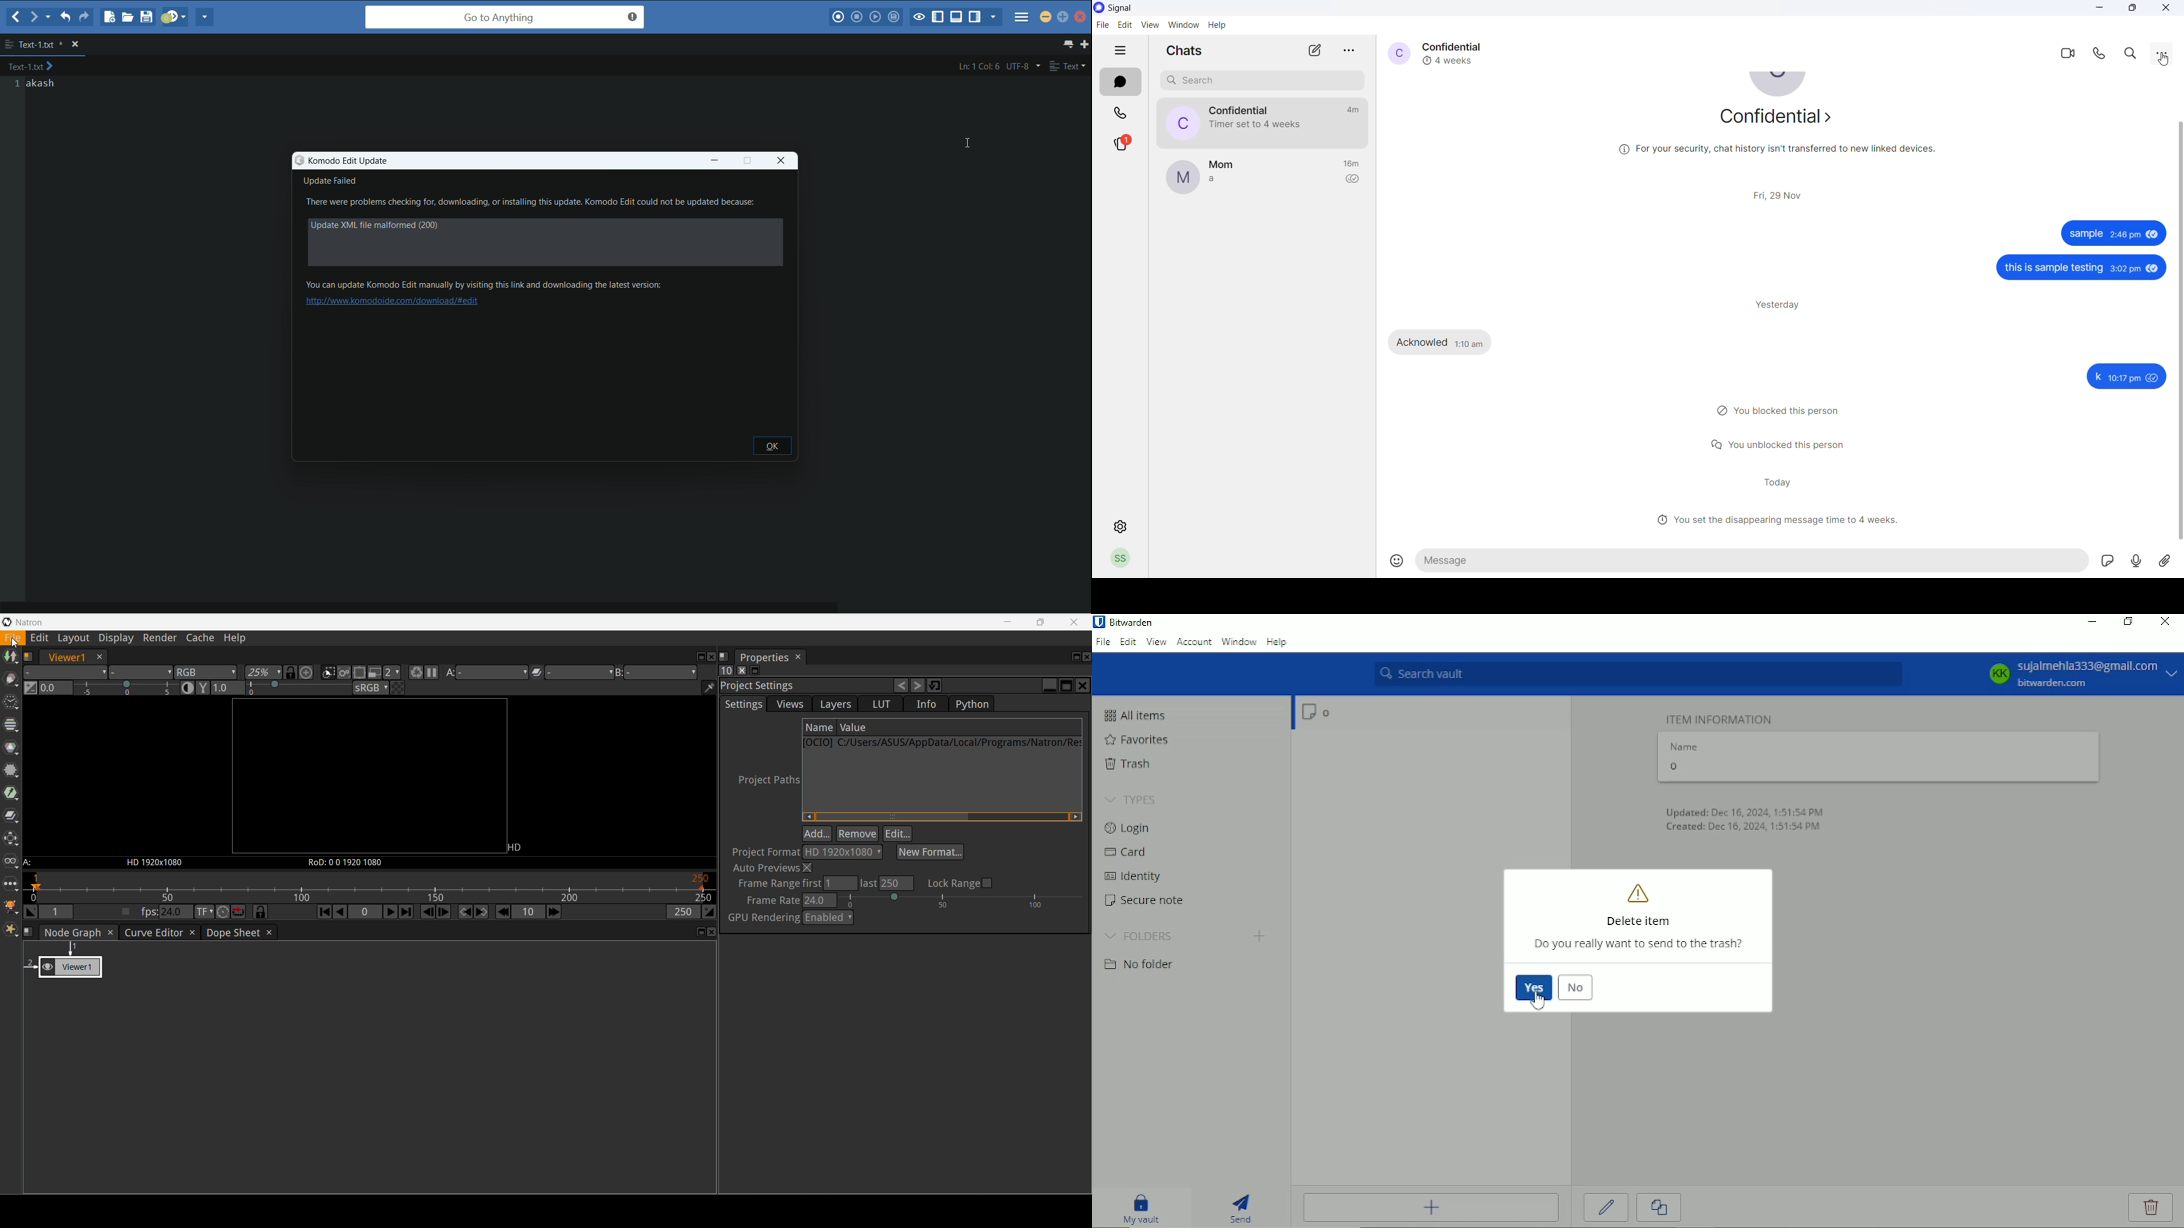 The image size is (2184, 1232). What do you see at coordinates (1120, 113) in the screenshot?
I see `calls` at bounding box center [1120, 113].